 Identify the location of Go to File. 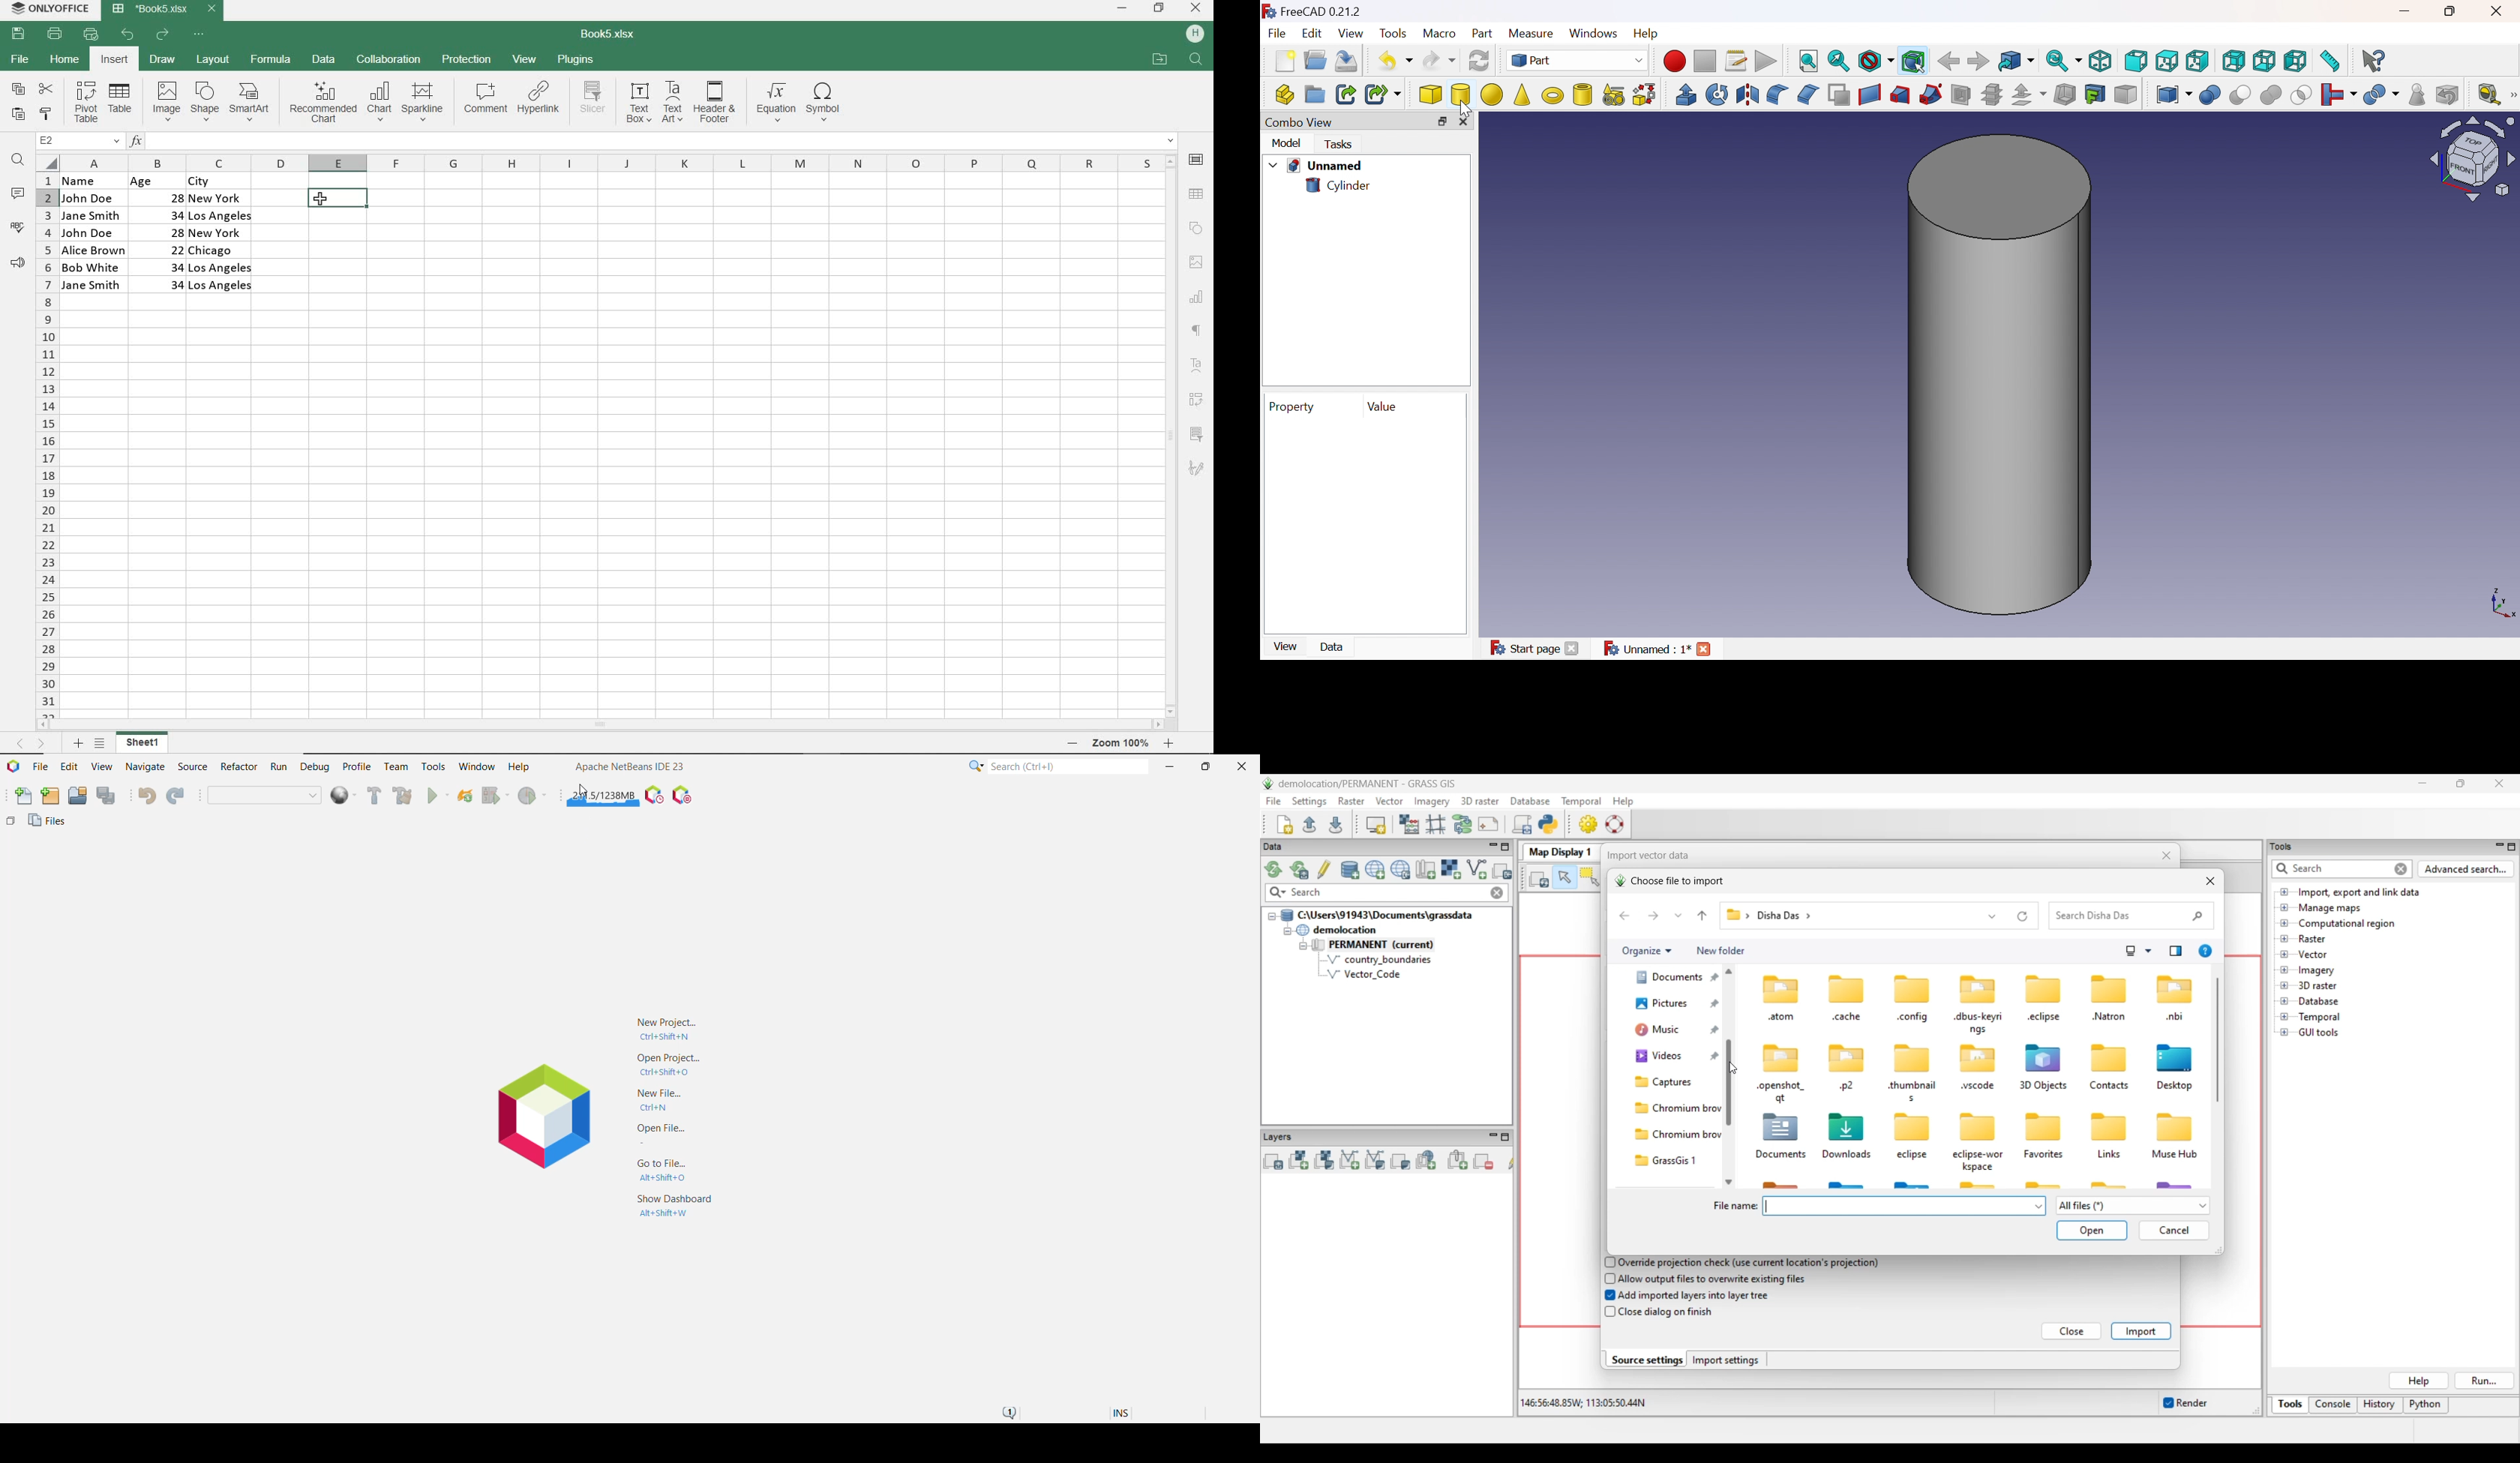
(666, 1171).